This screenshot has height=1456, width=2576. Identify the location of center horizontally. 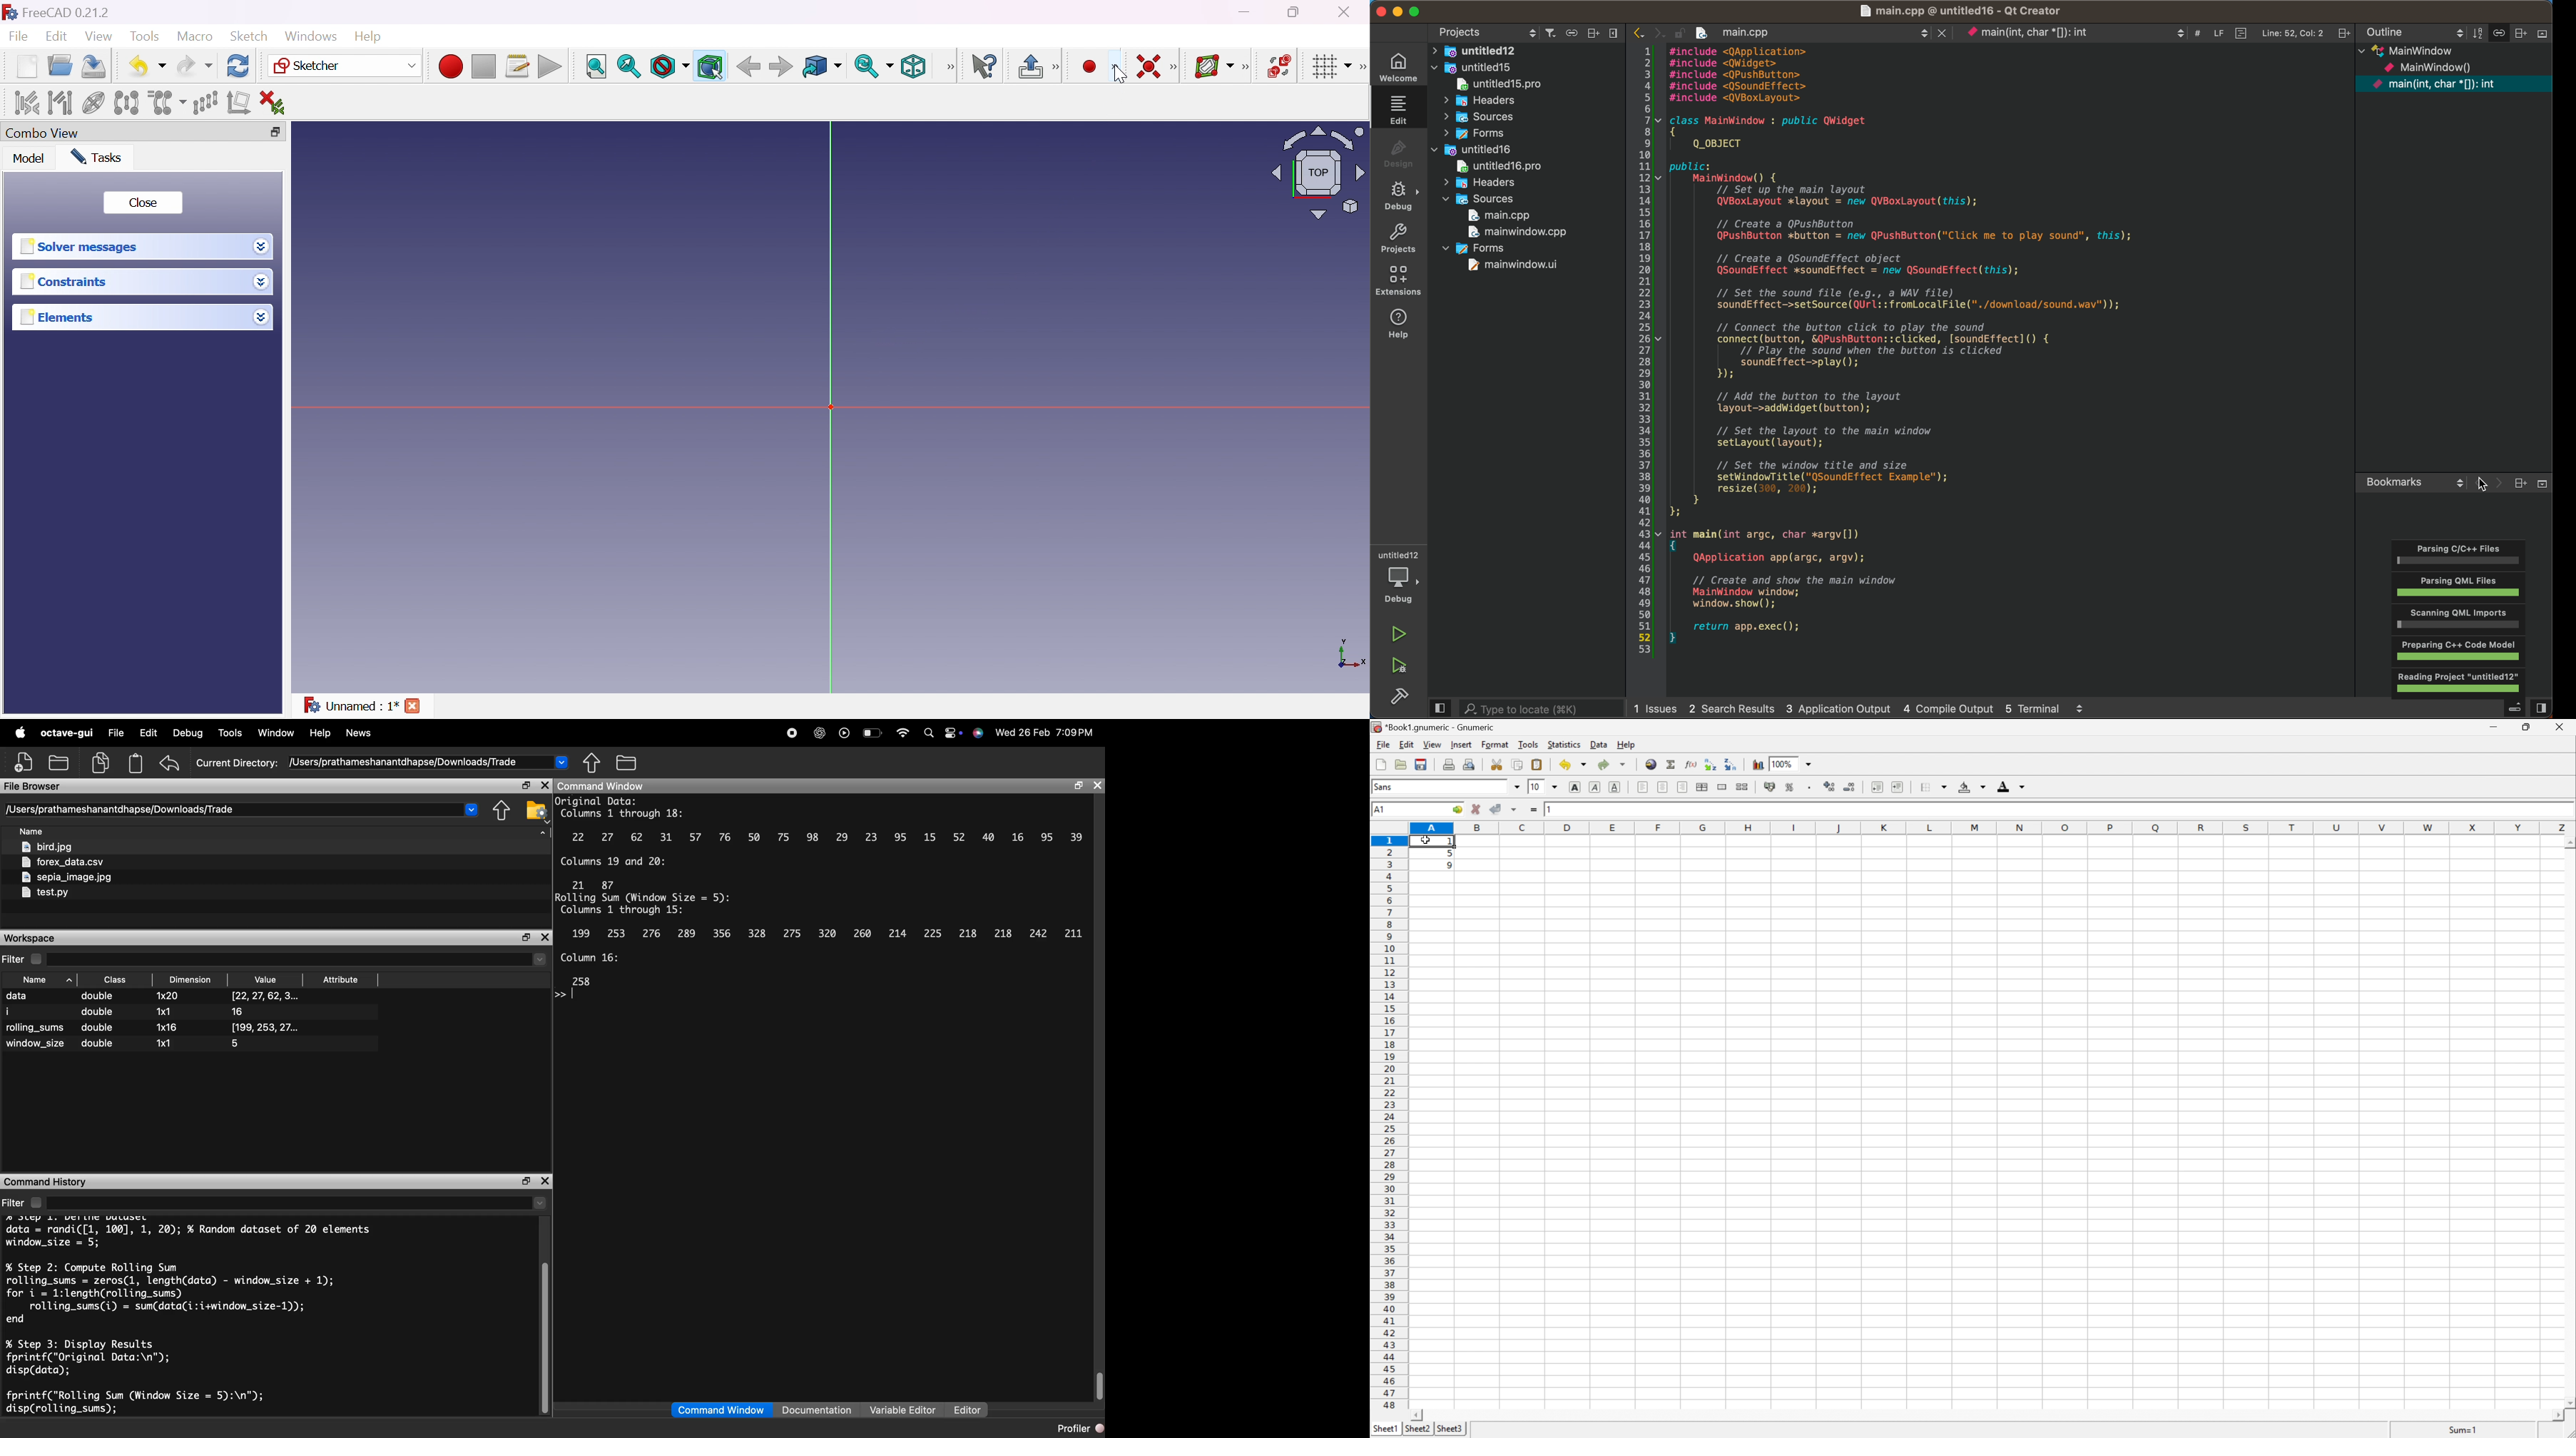
(1703, 786).